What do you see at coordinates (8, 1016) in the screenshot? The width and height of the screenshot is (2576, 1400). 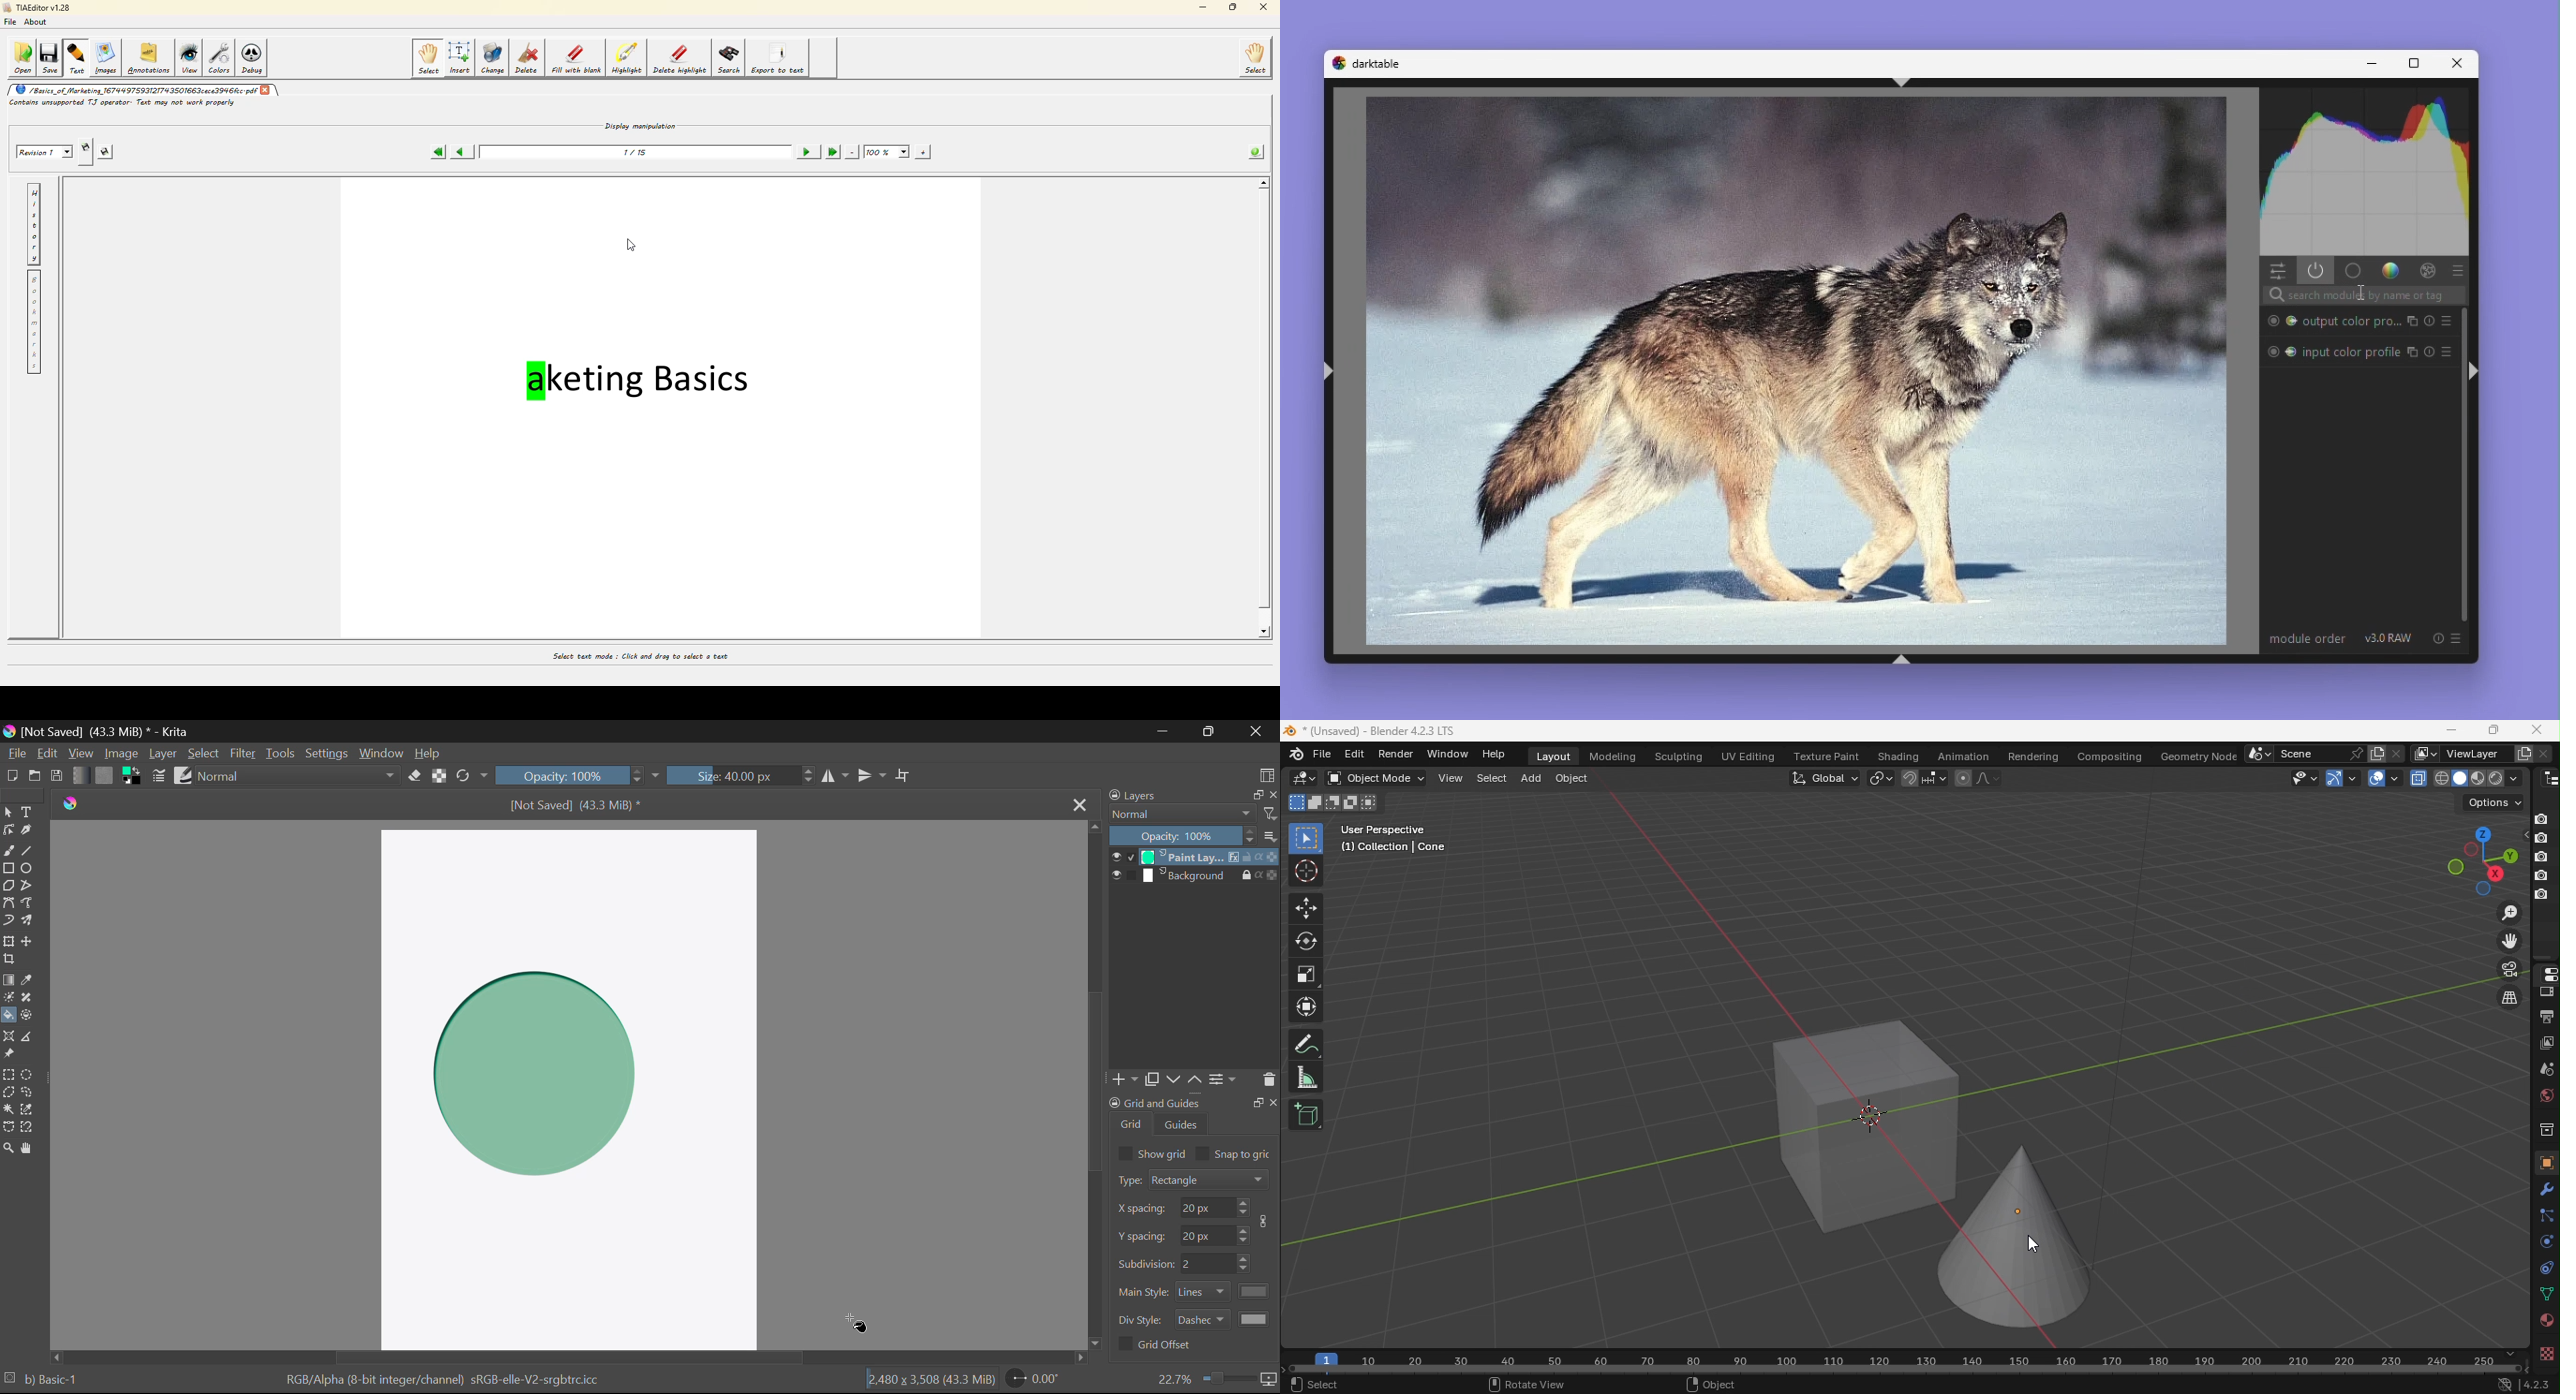 I see `Fill` at bounding box center [8, 1016].